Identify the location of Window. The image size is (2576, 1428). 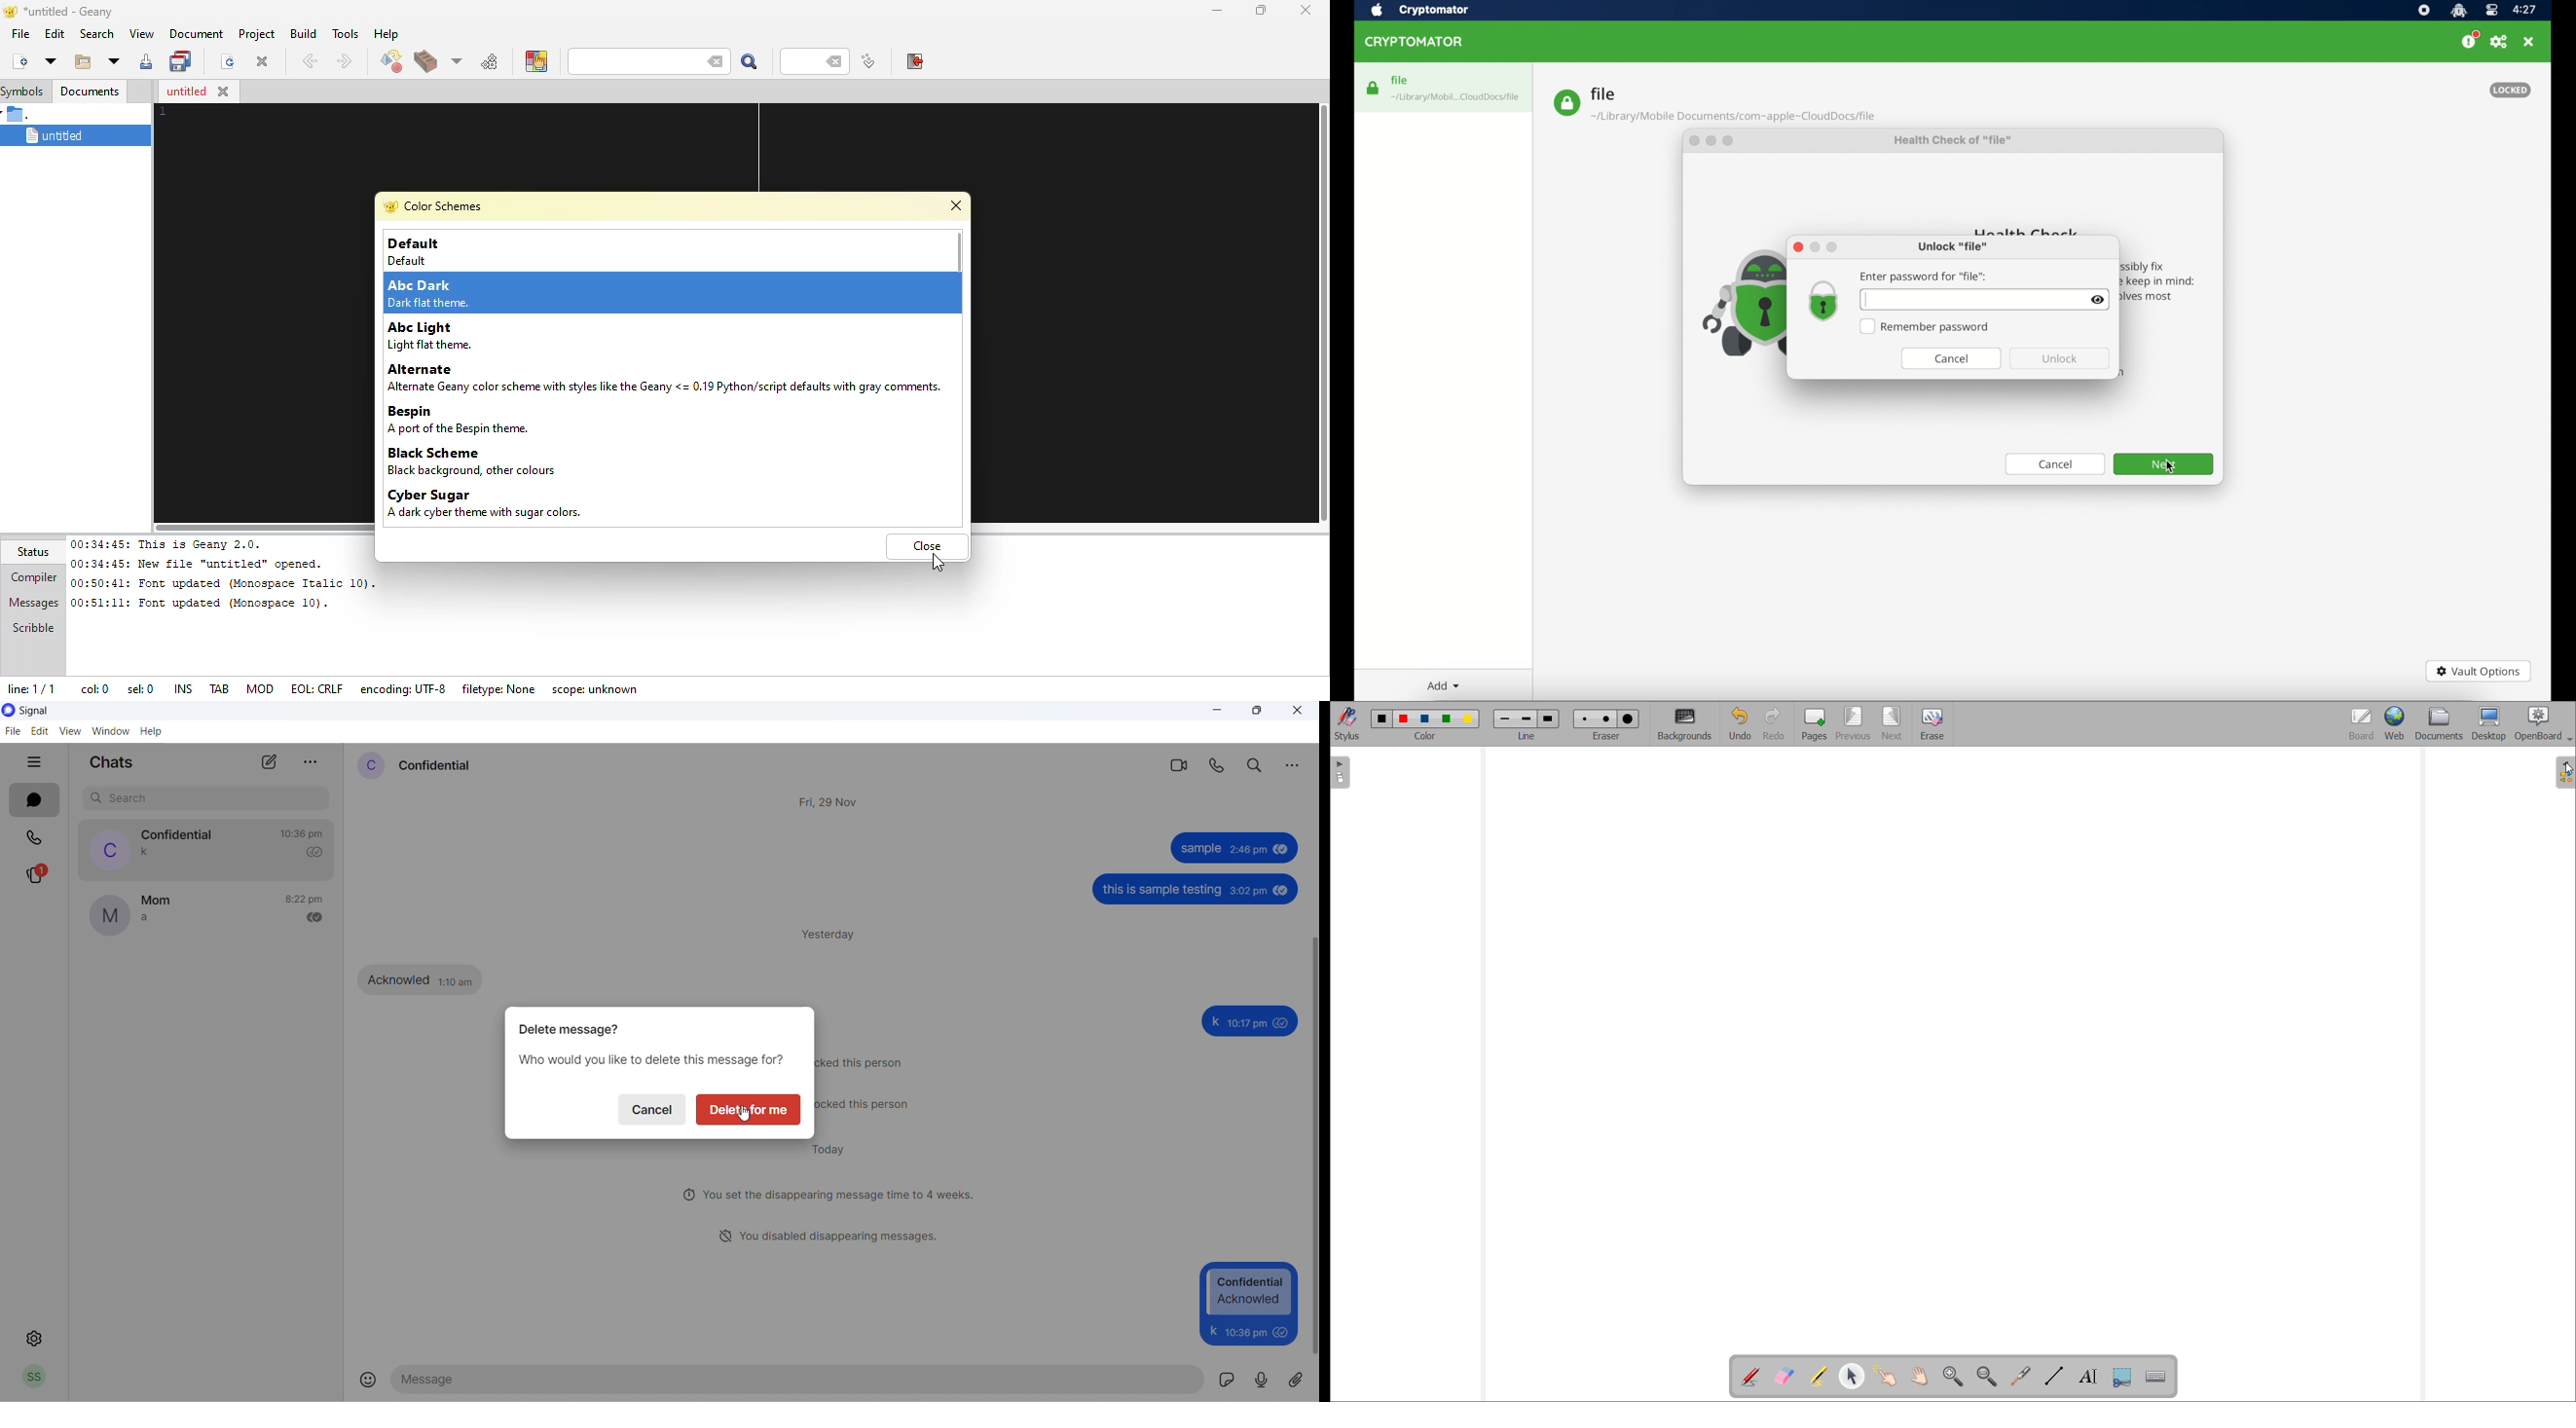
(110, 731).